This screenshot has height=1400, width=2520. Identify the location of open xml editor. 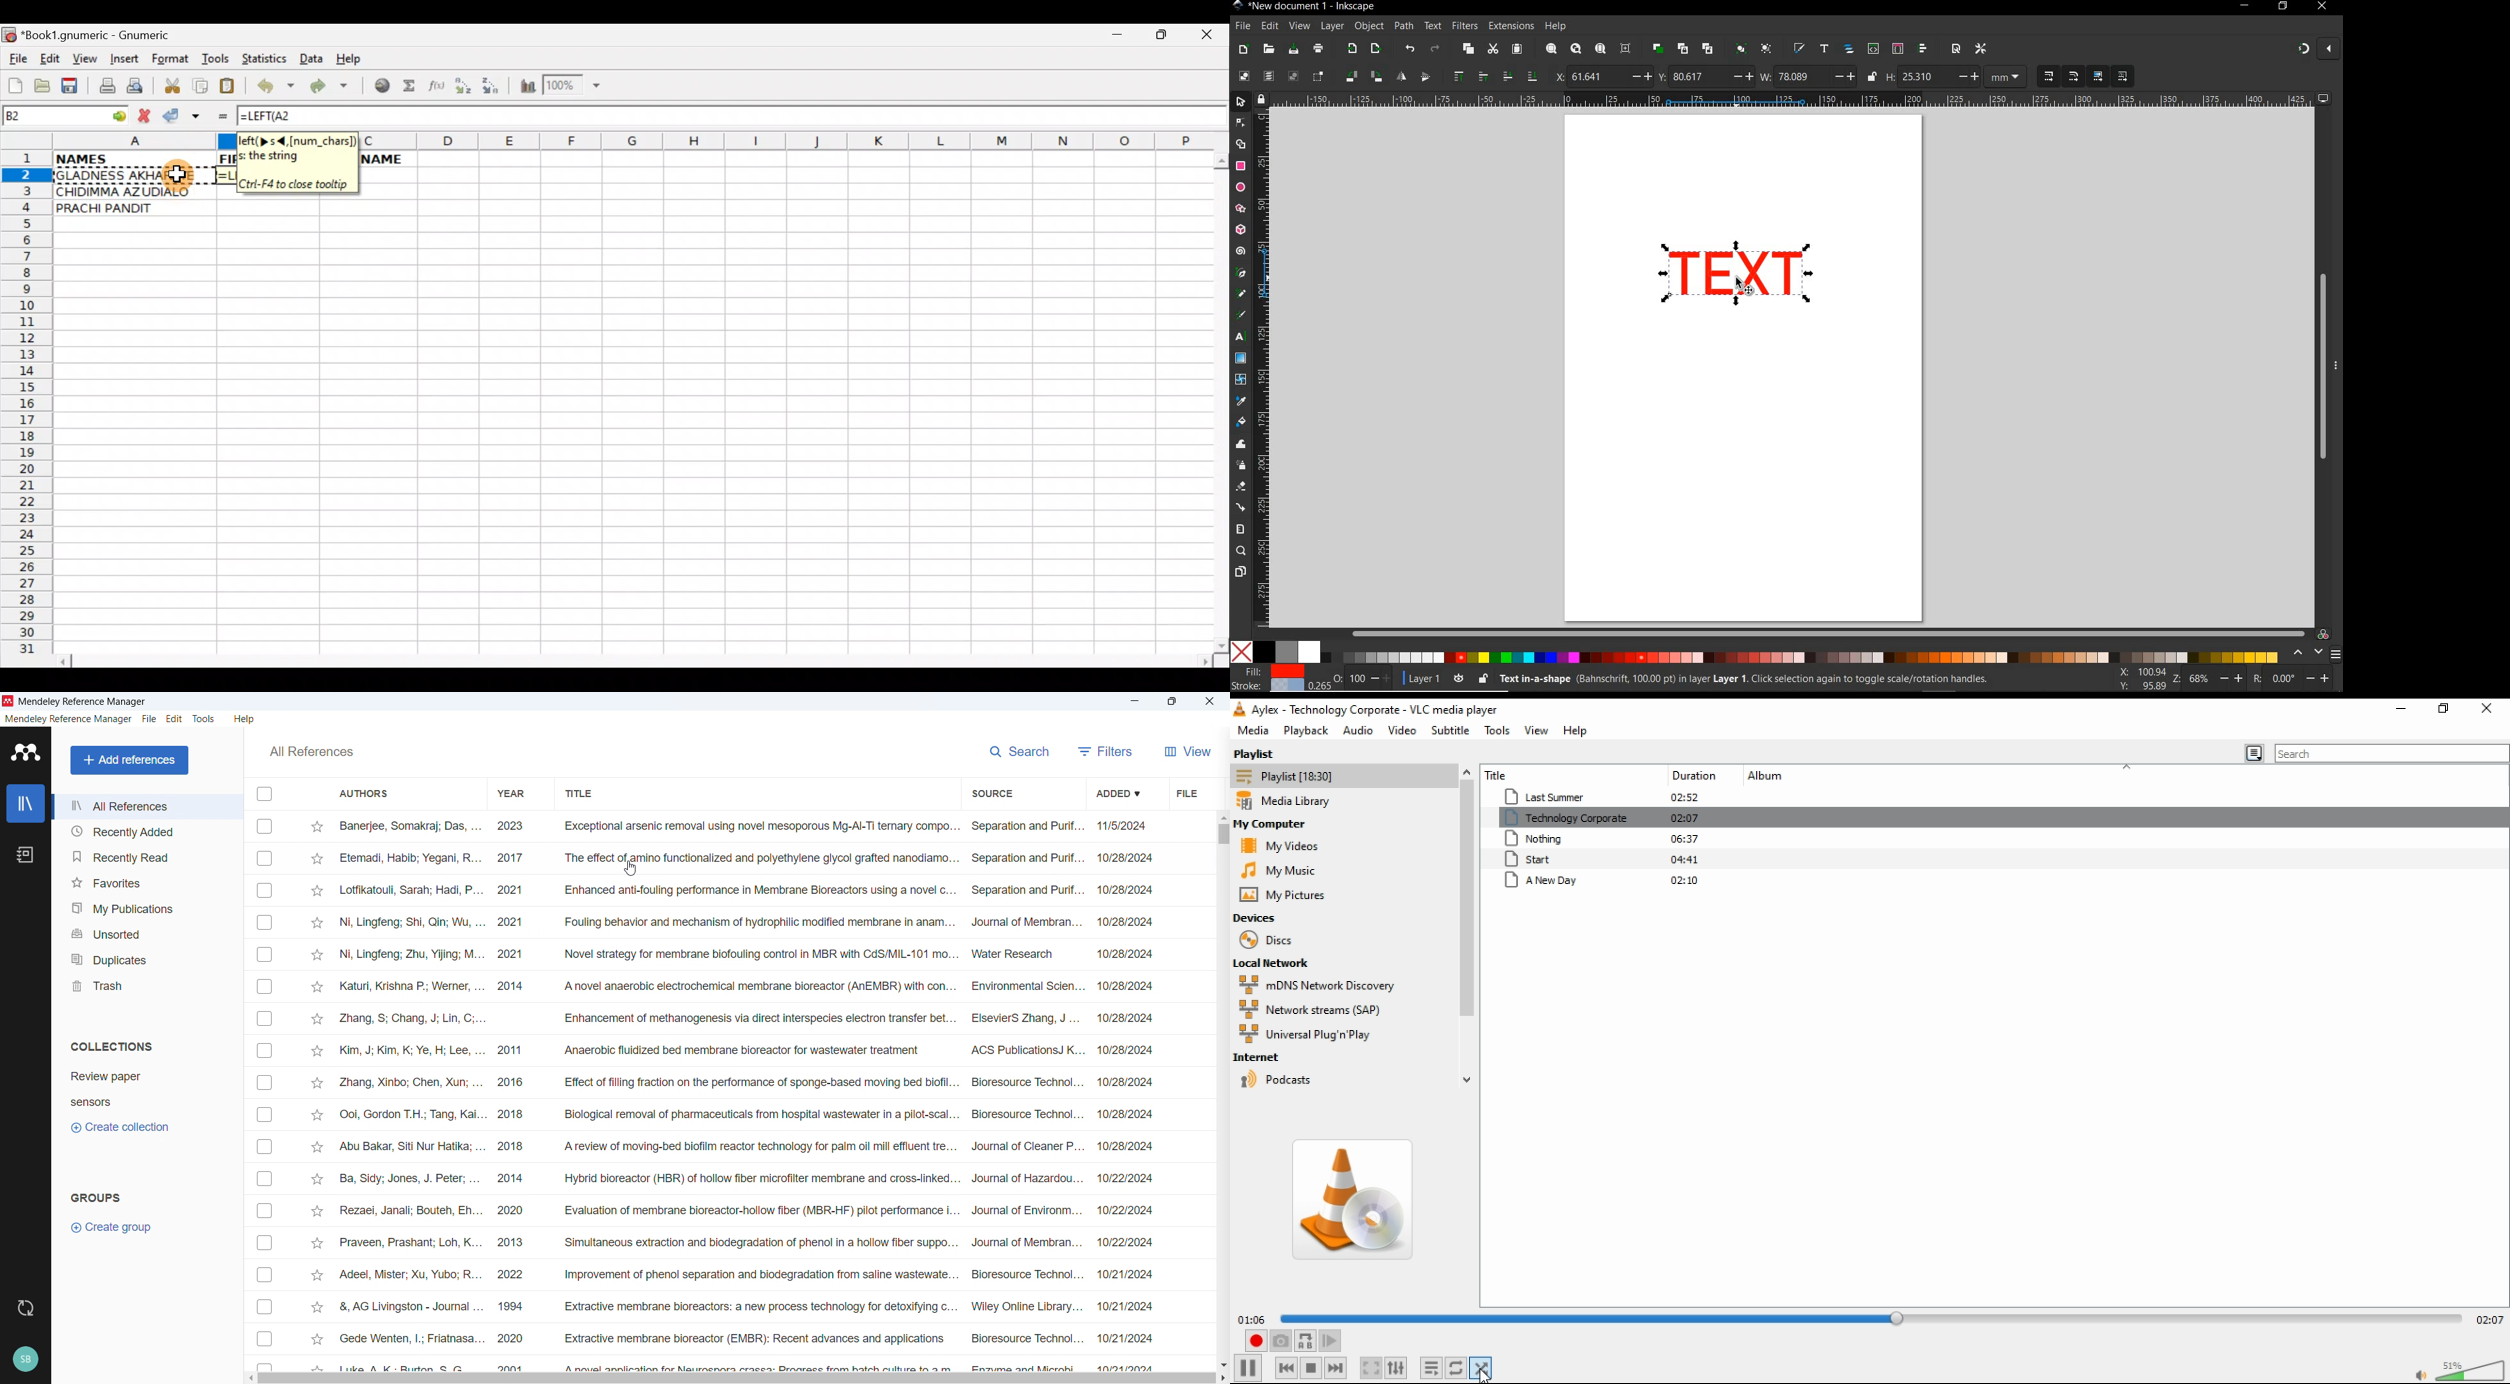
(1872, 49).